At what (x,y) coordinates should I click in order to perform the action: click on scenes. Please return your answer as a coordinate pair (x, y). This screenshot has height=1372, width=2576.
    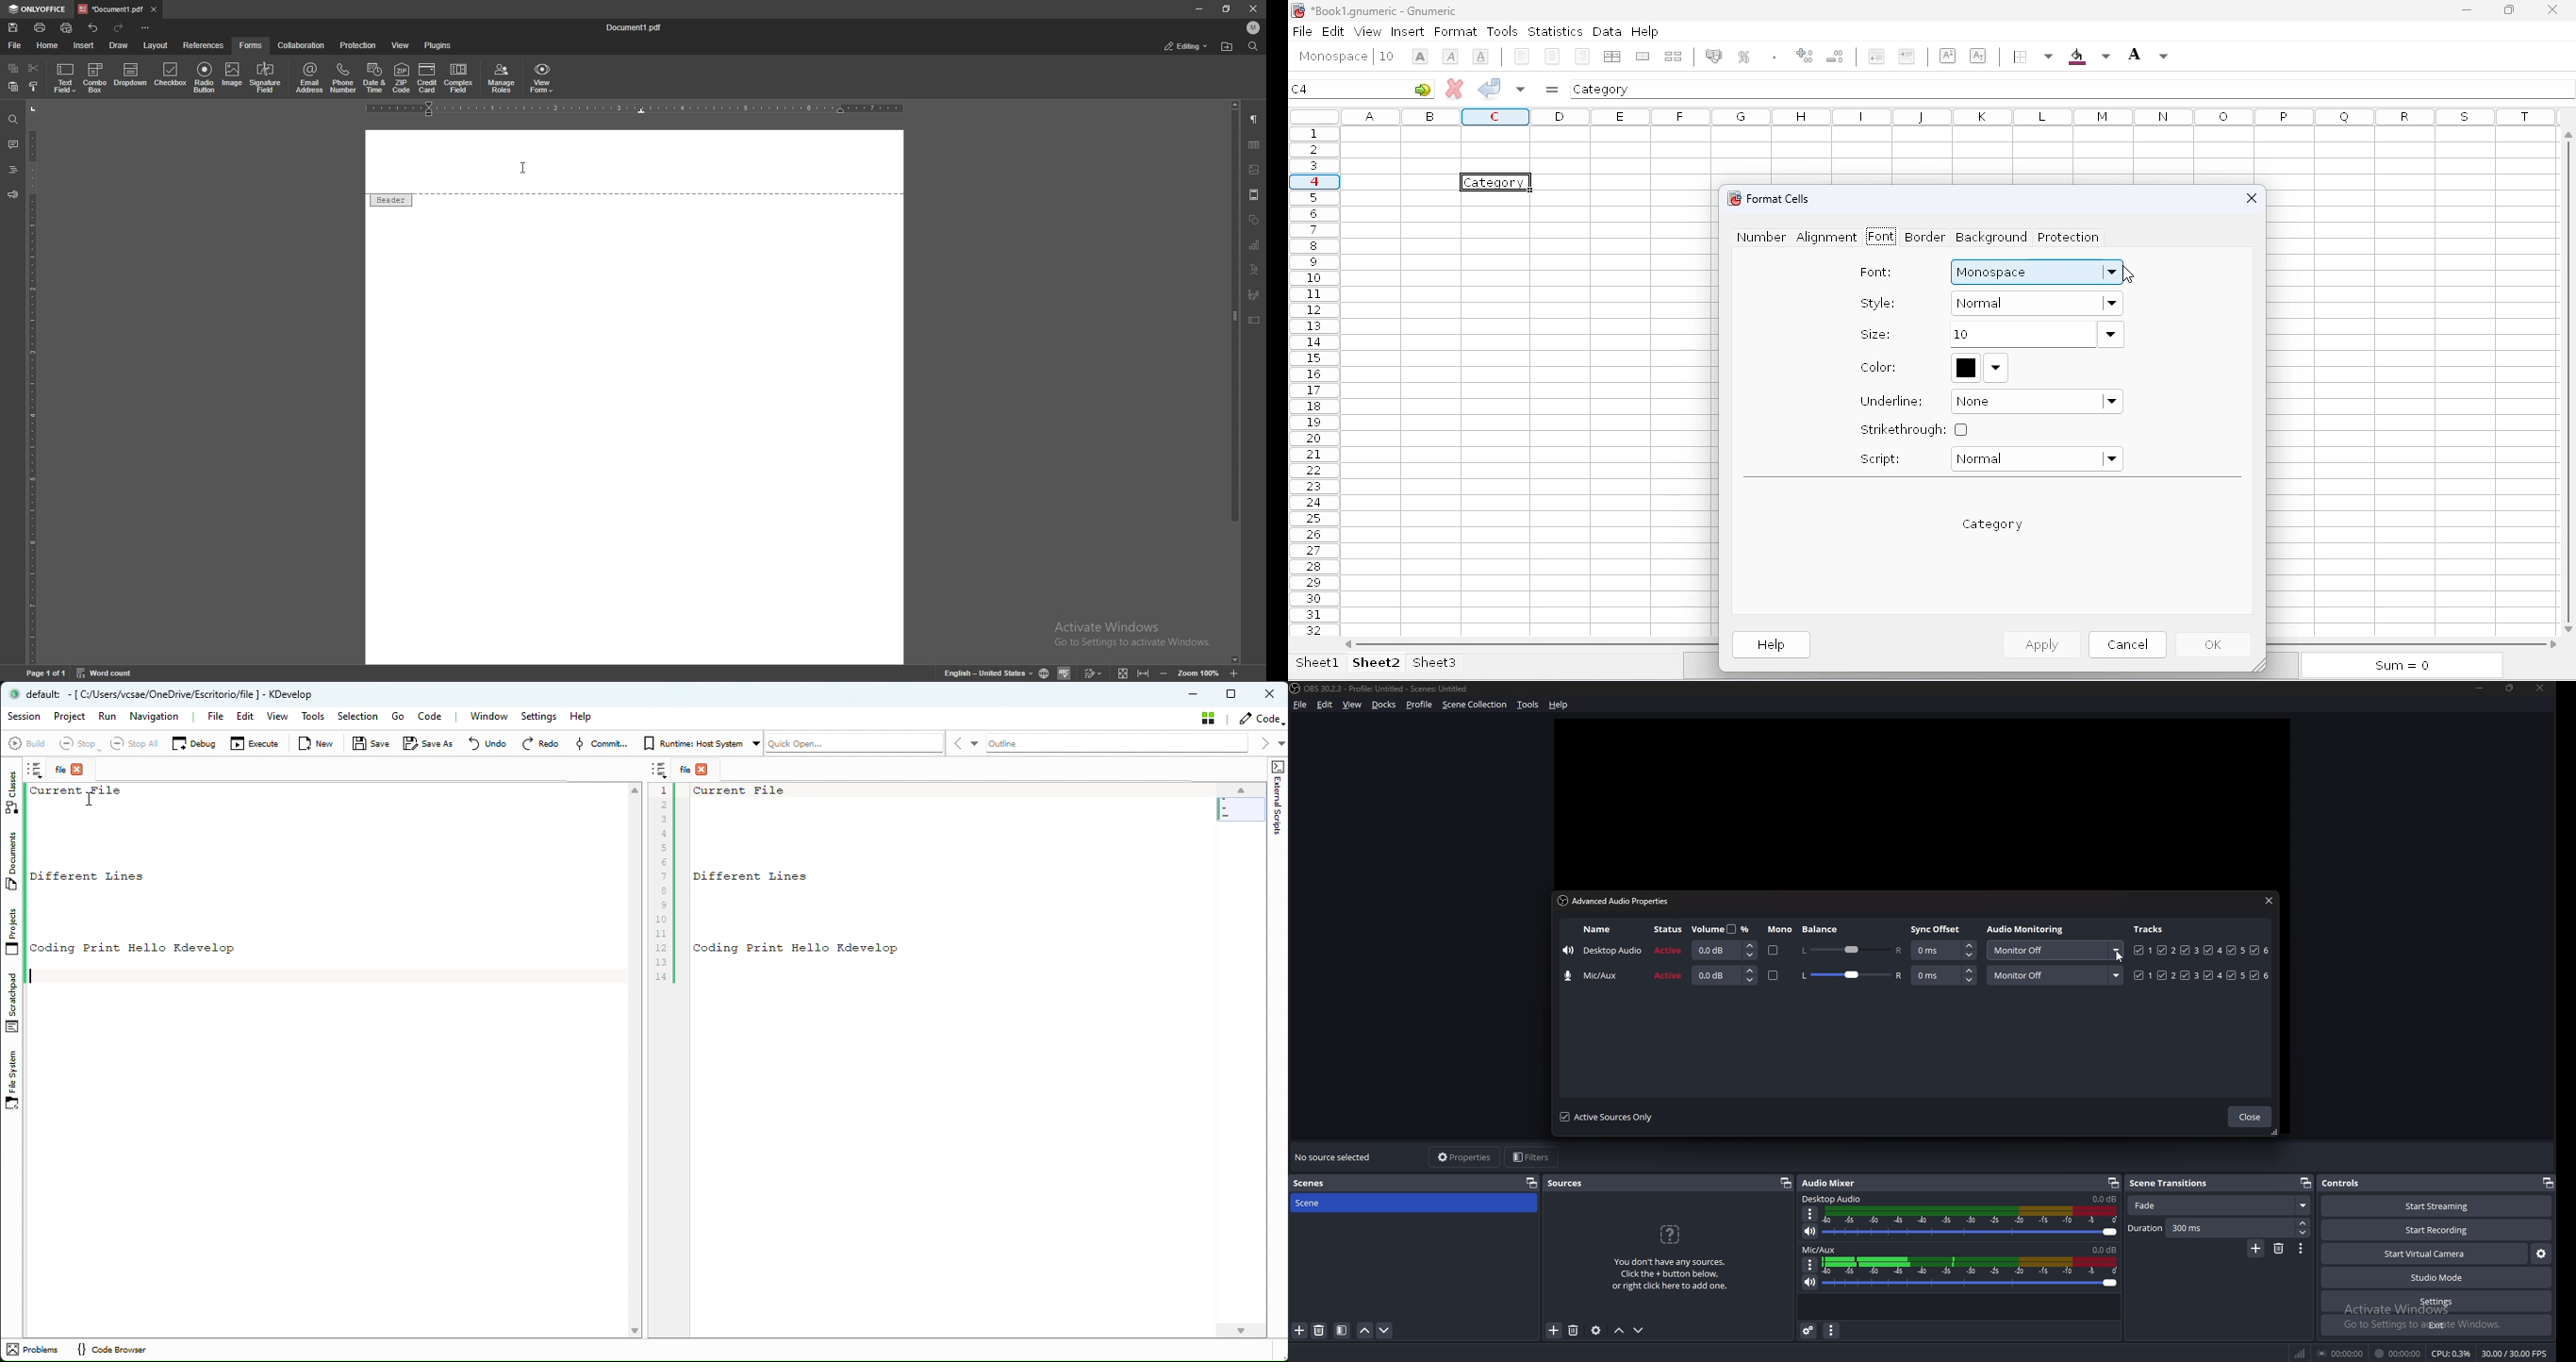
    Looking at the image, I should click on (1316, 1182).